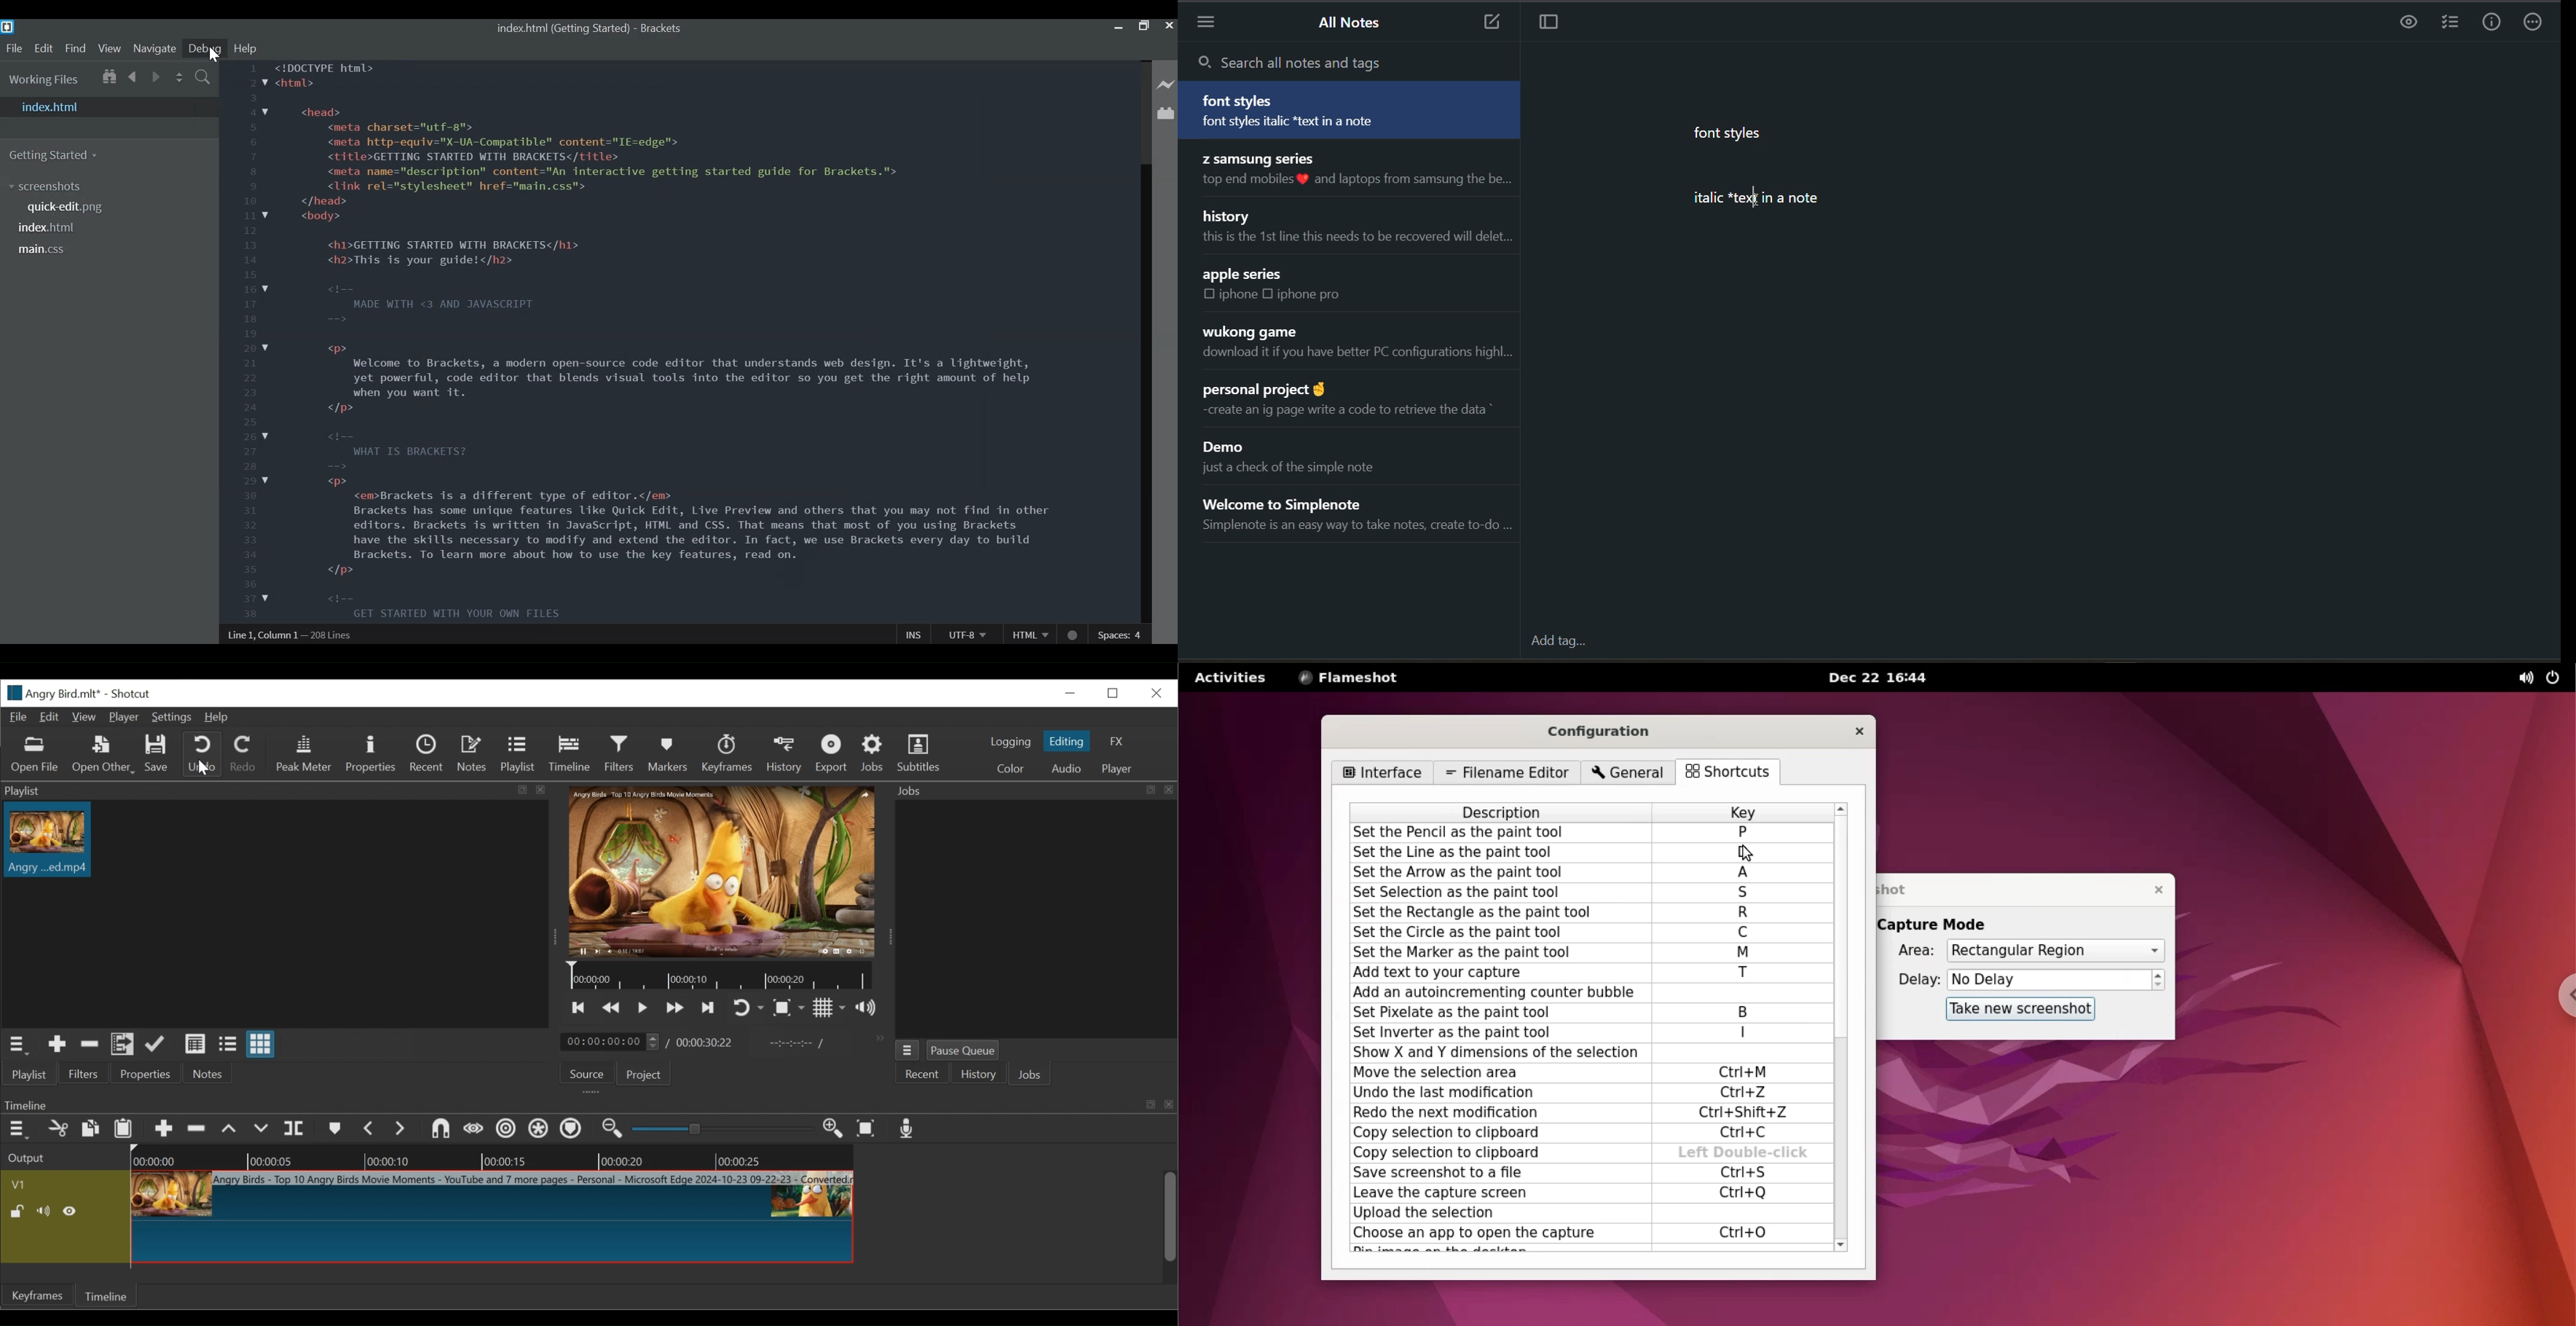 This screenshot has width=2576, height=1344. What do you see at coordinates (569, 754) in the screenshot?
I see `Timeline` at bounding box center [569, 754].